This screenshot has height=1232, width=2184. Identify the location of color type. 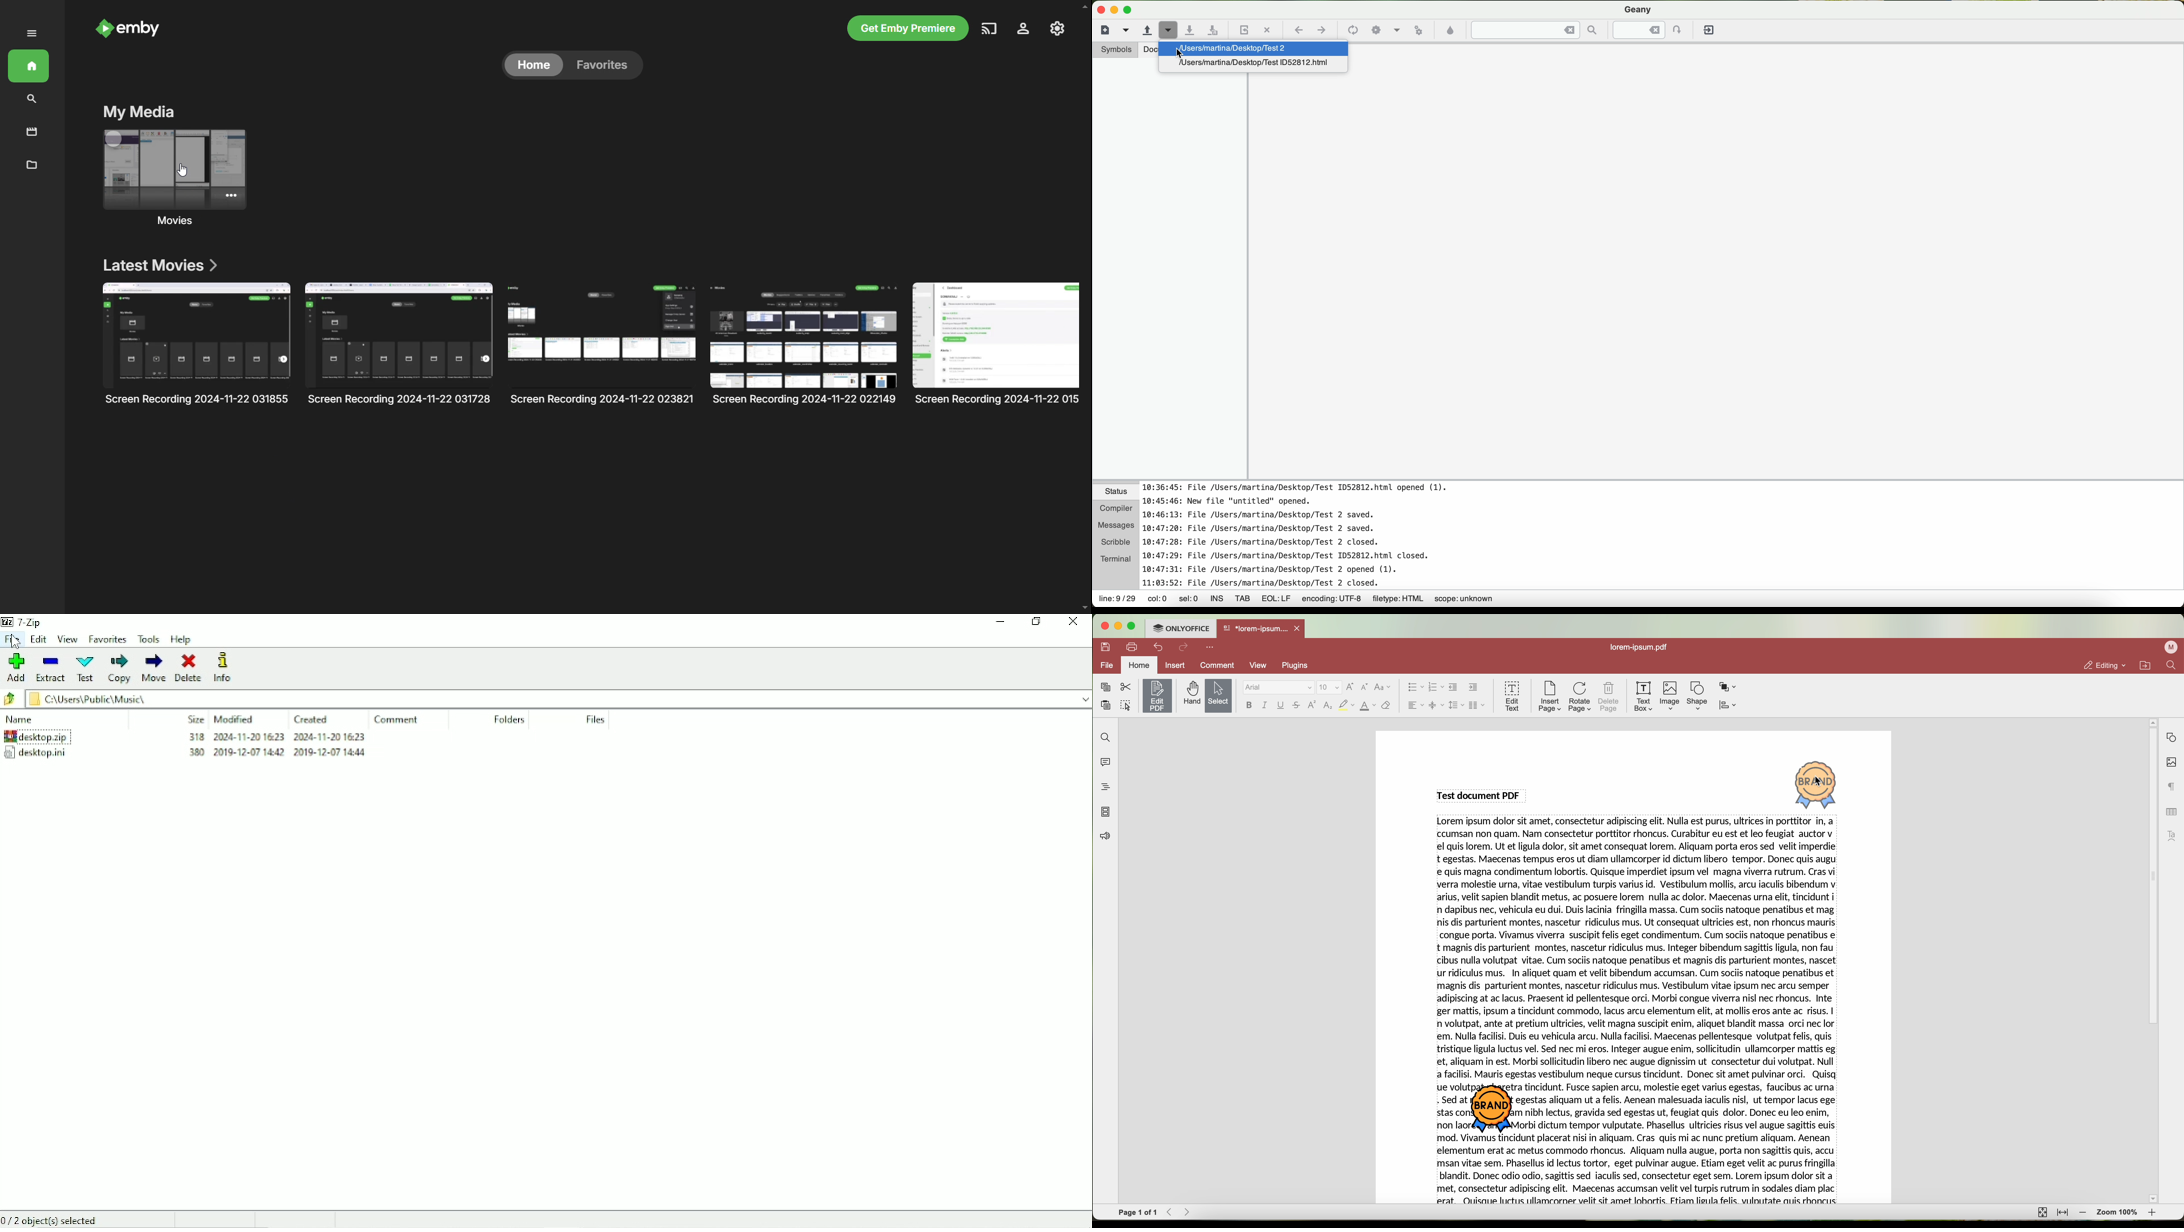
(1368, 706).